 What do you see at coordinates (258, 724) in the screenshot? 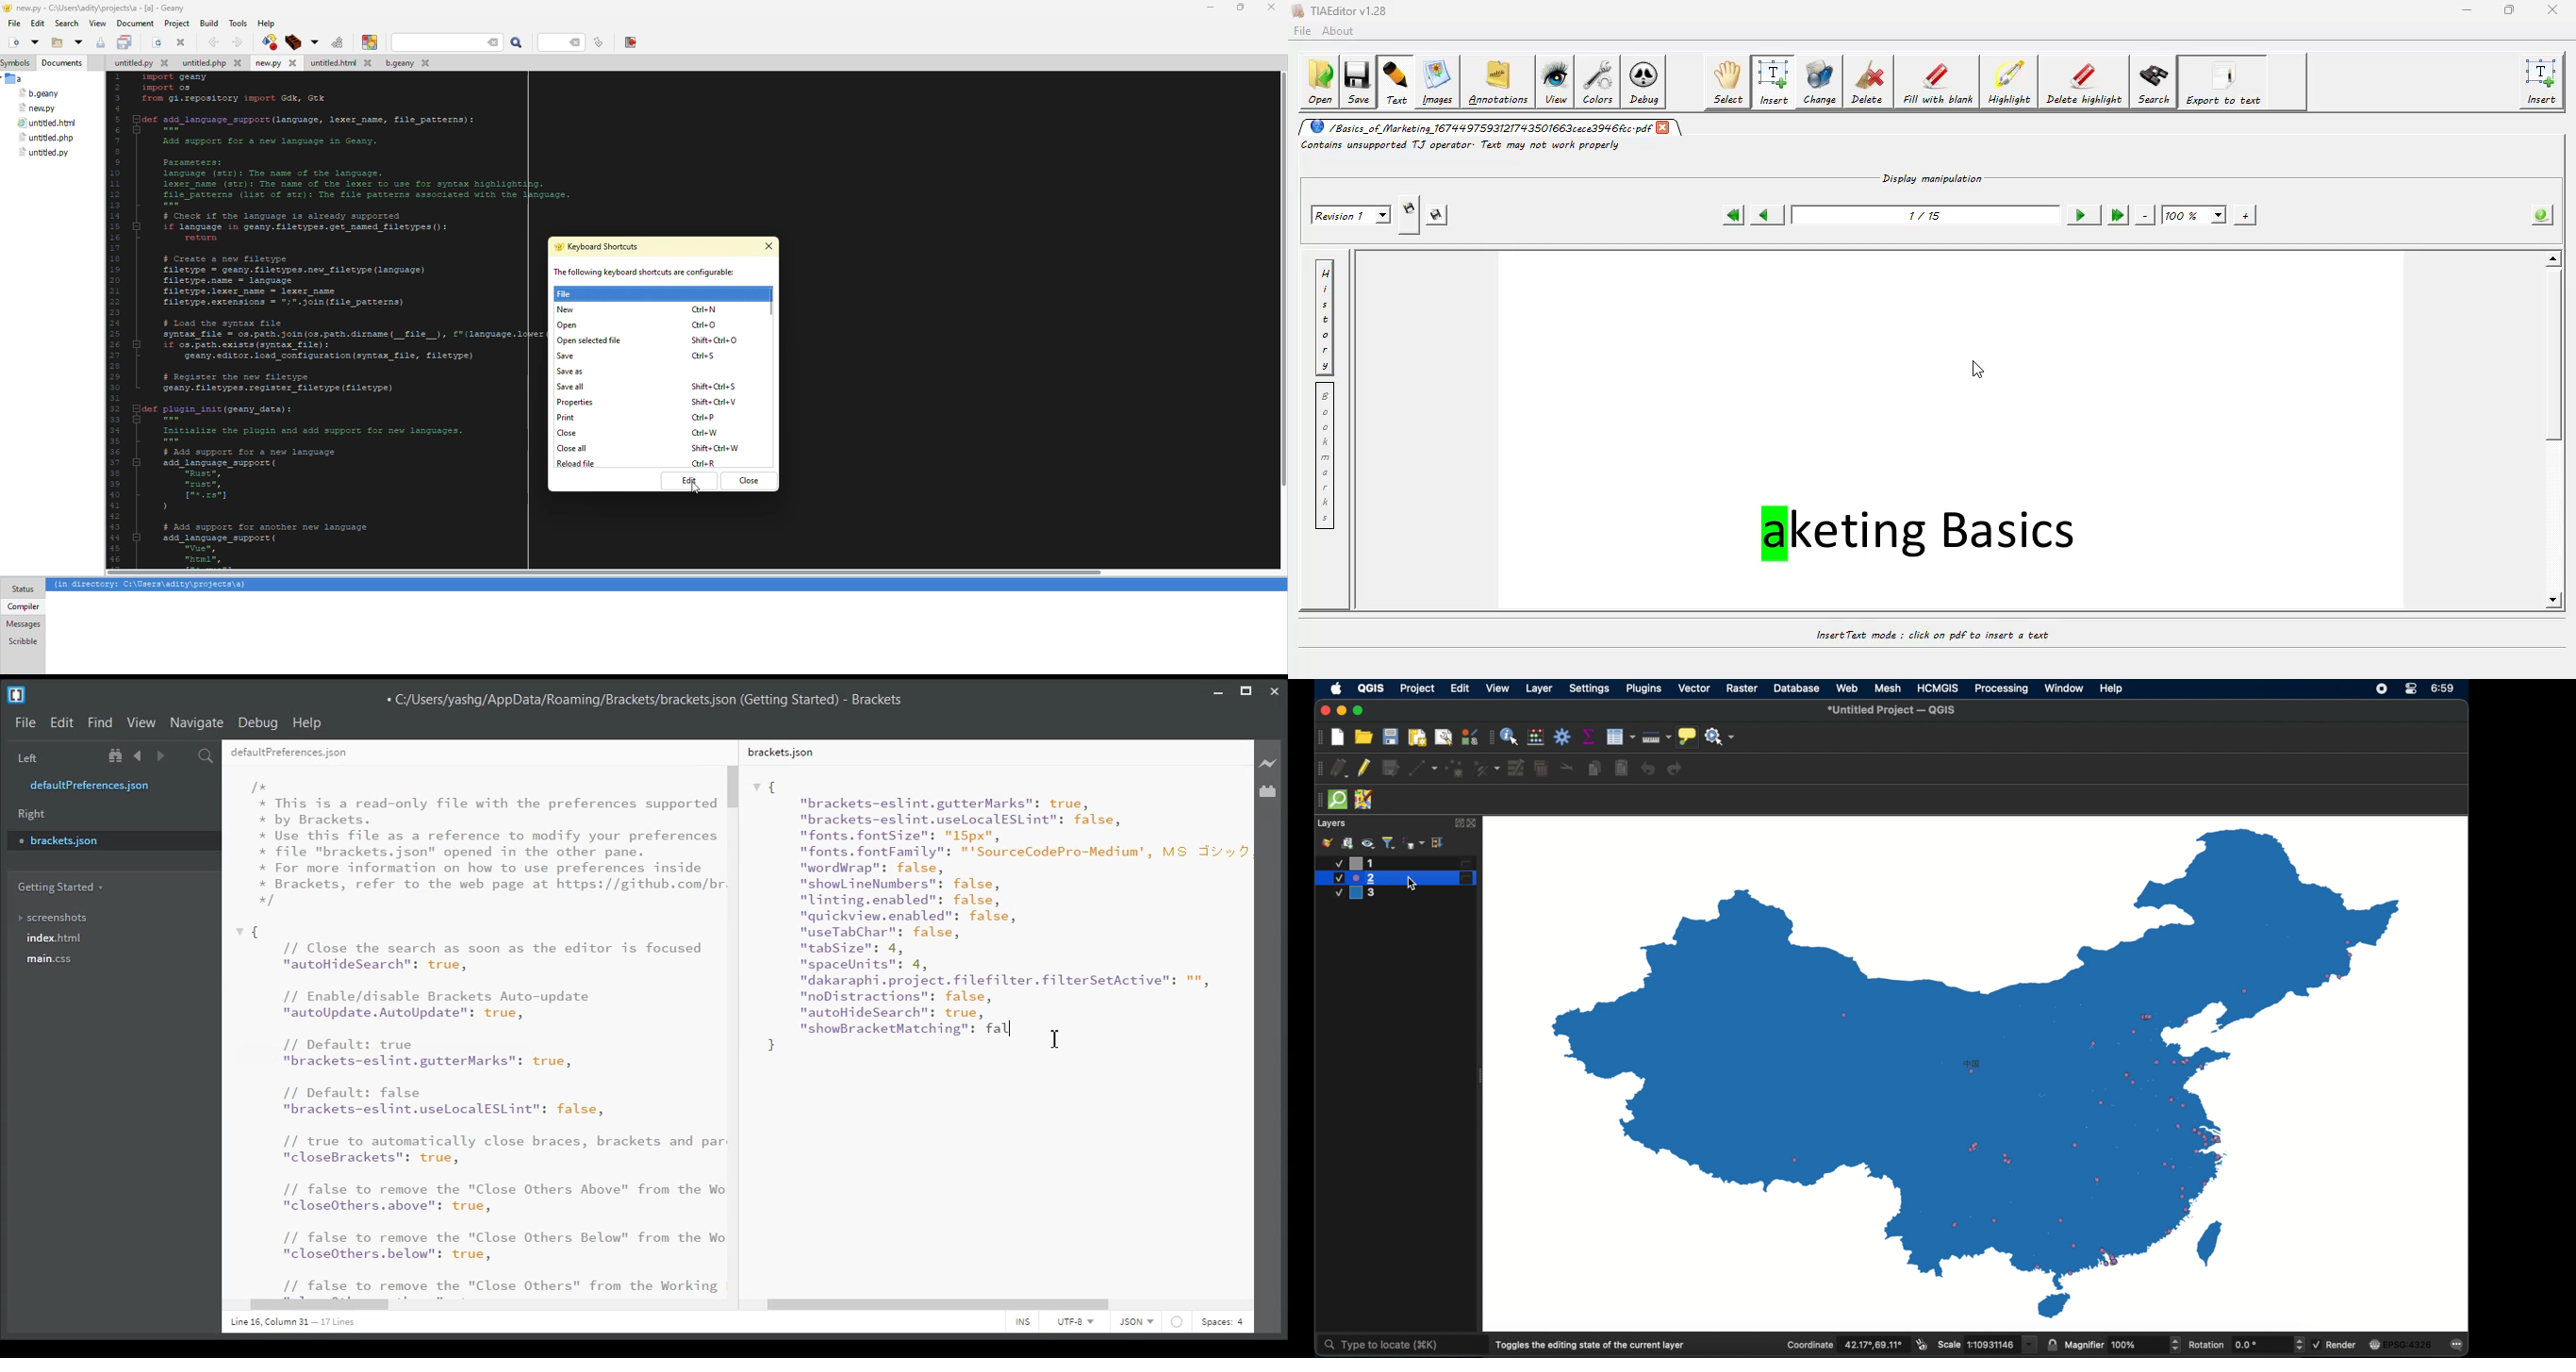
I see `Debug` at bounding box center [258, 724].